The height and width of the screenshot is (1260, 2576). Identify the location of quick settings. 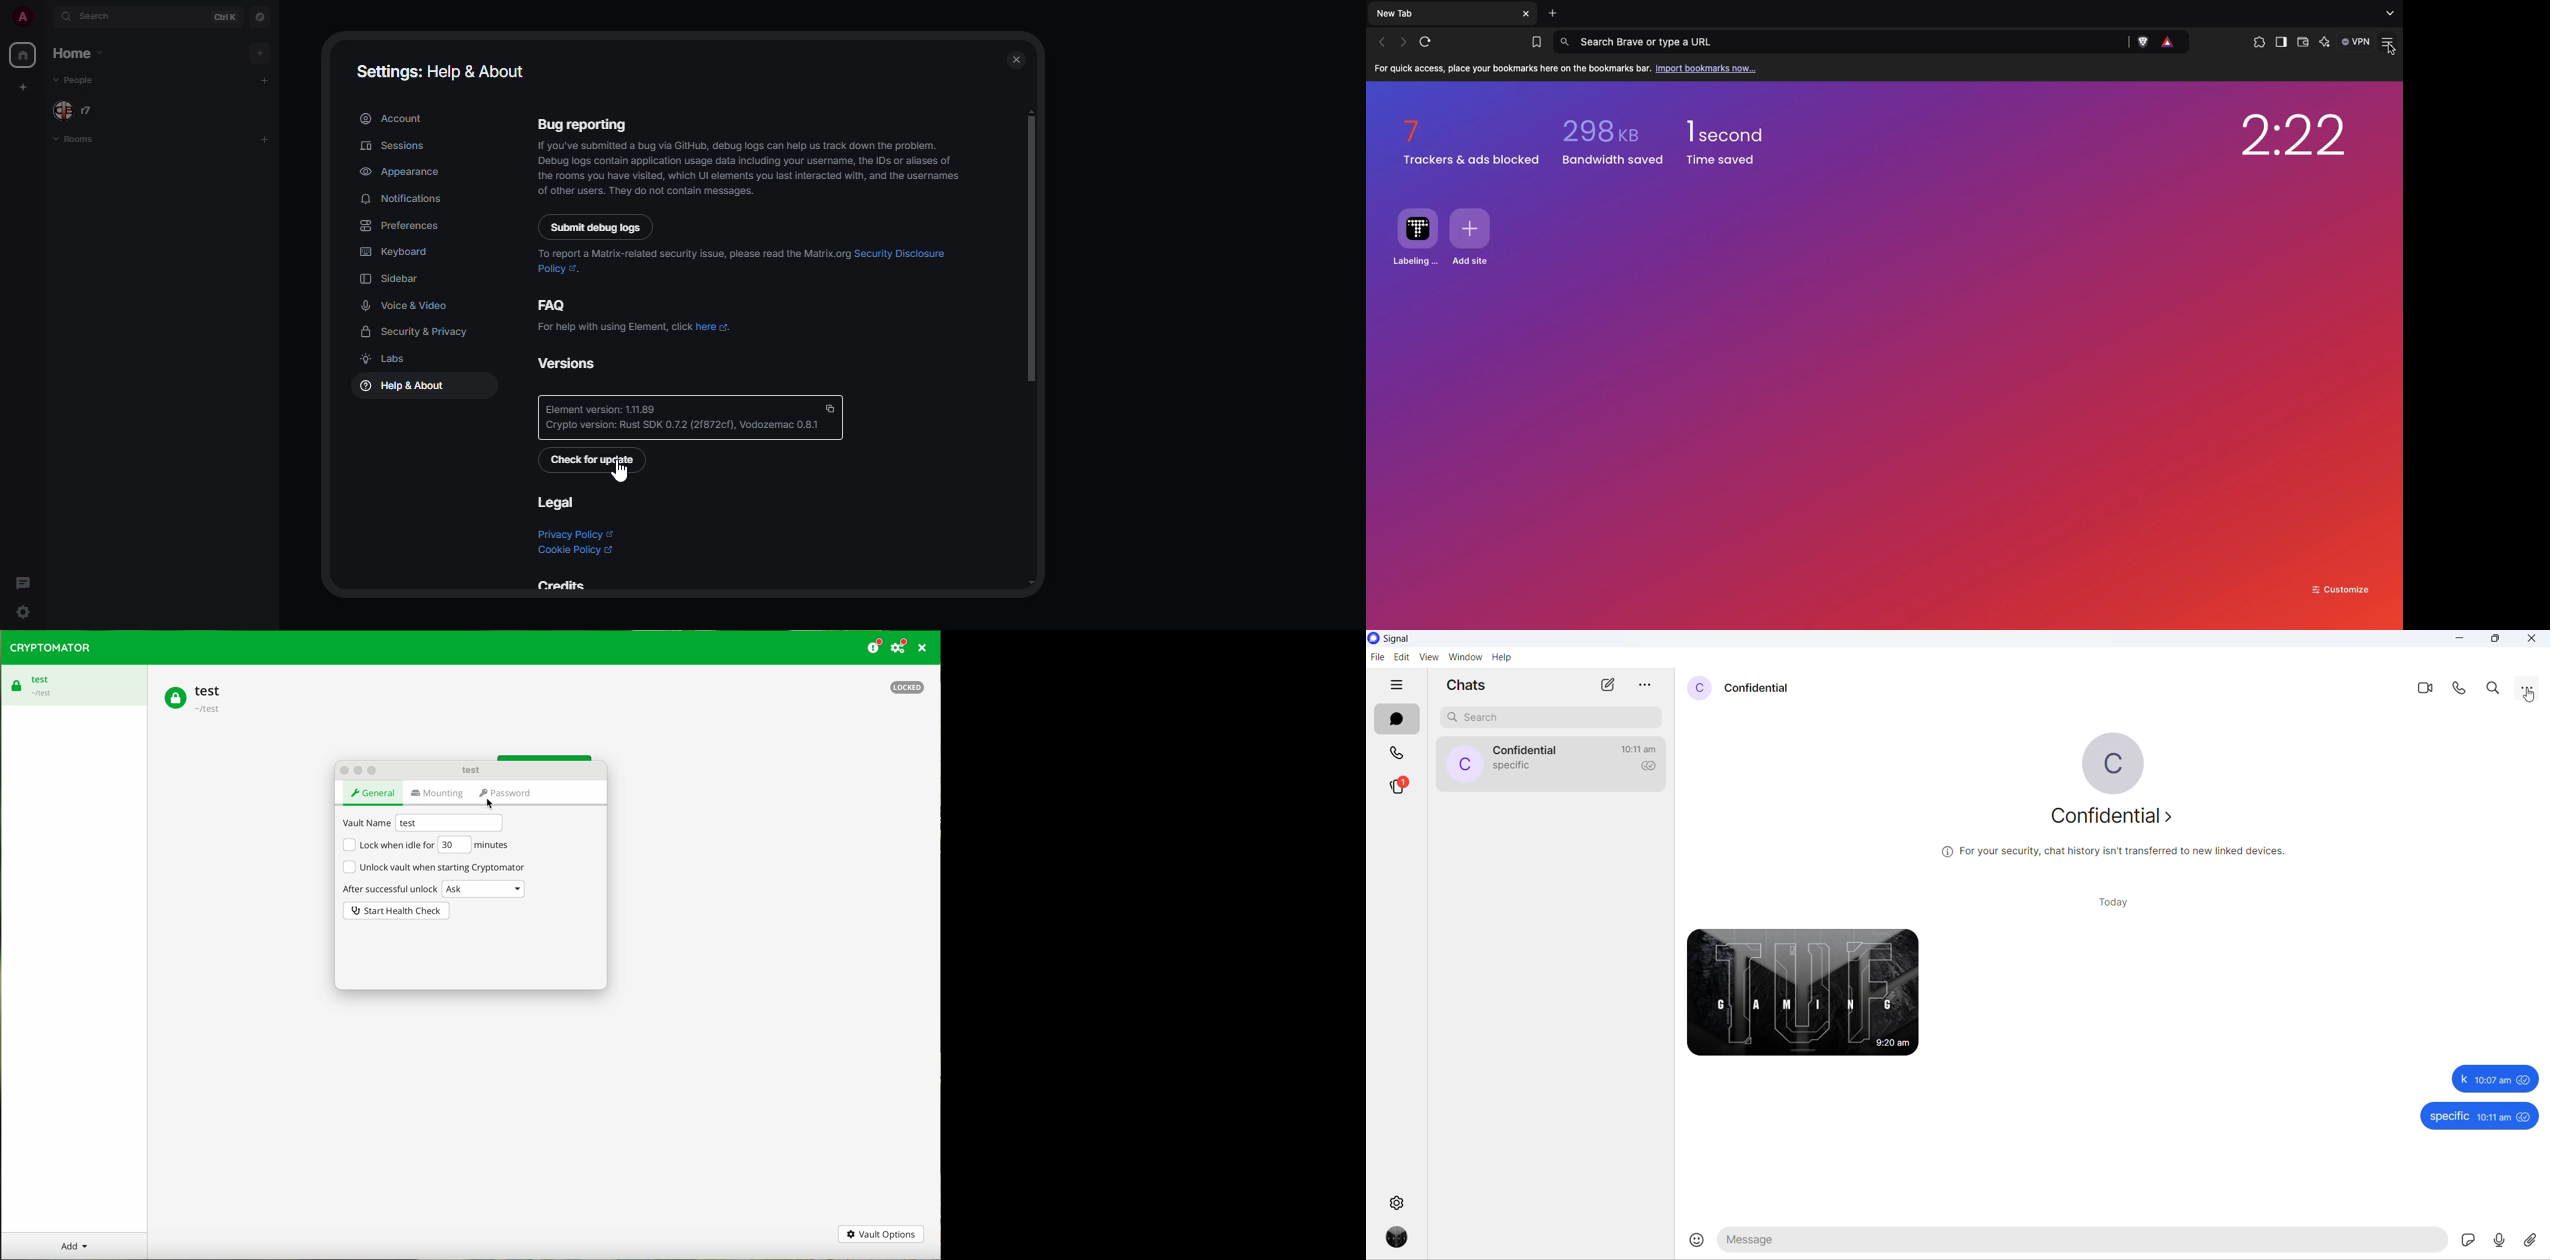
(24, 613).